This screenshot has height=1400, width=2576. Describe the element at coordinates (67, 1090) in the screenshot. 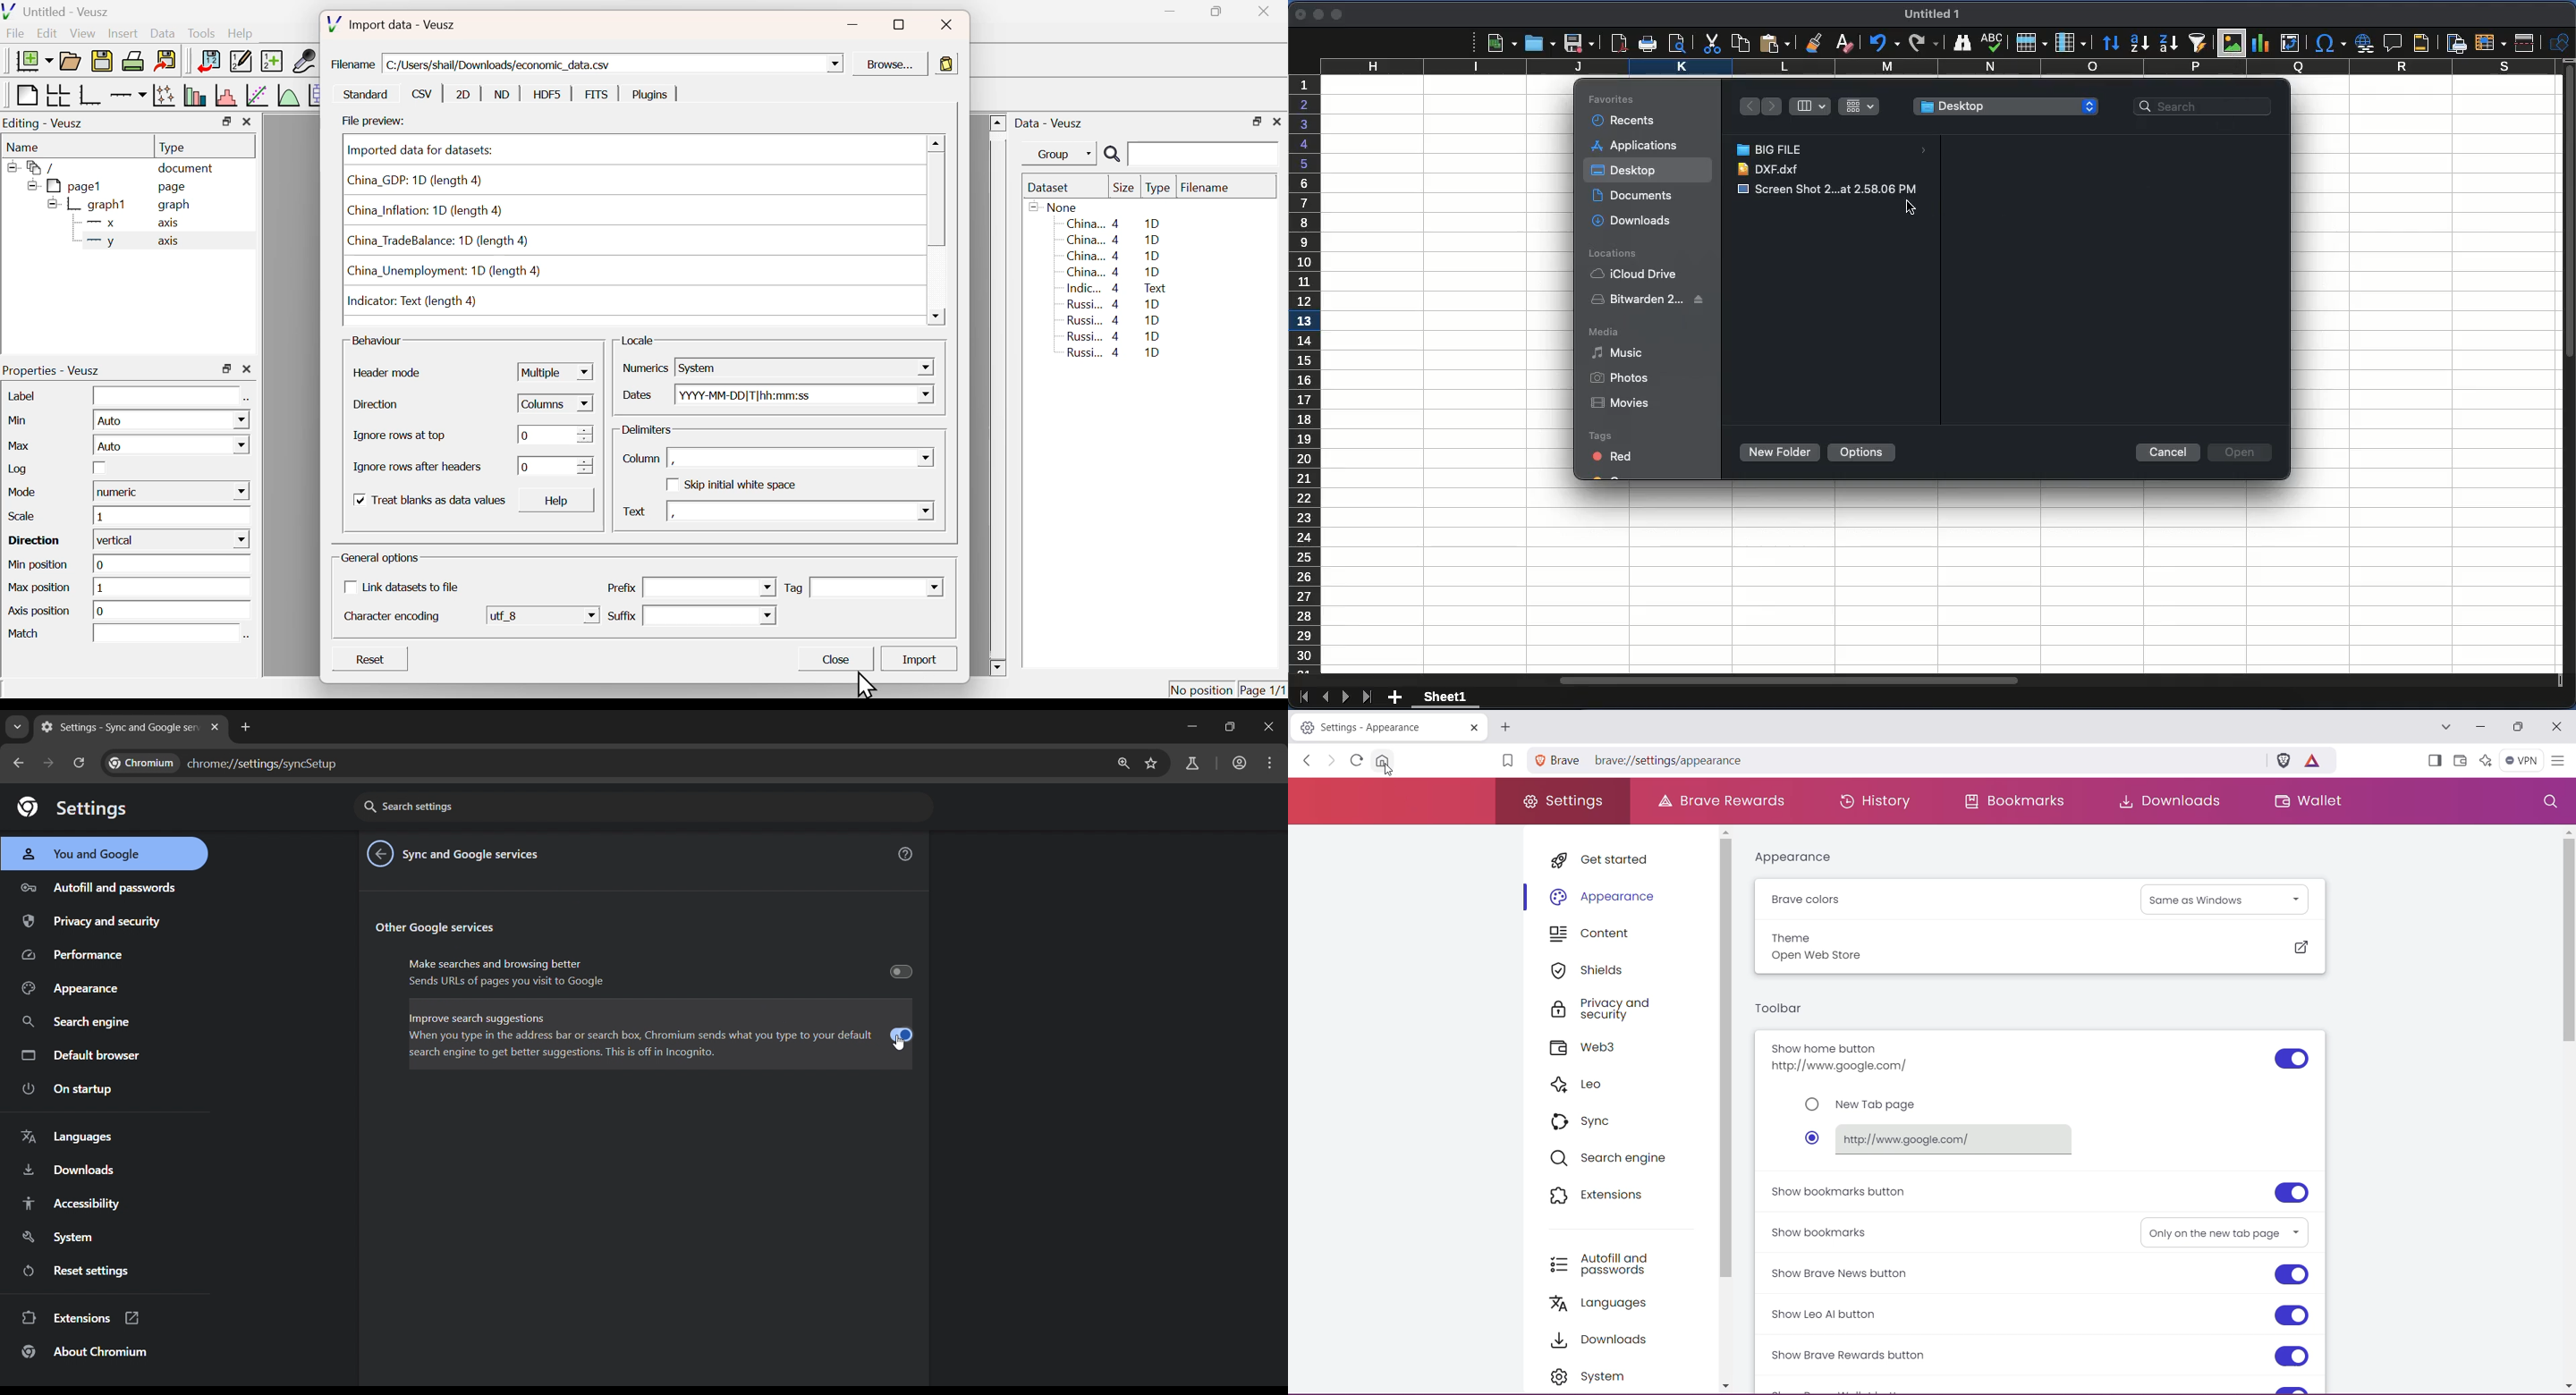

I see `on startup` at that location.